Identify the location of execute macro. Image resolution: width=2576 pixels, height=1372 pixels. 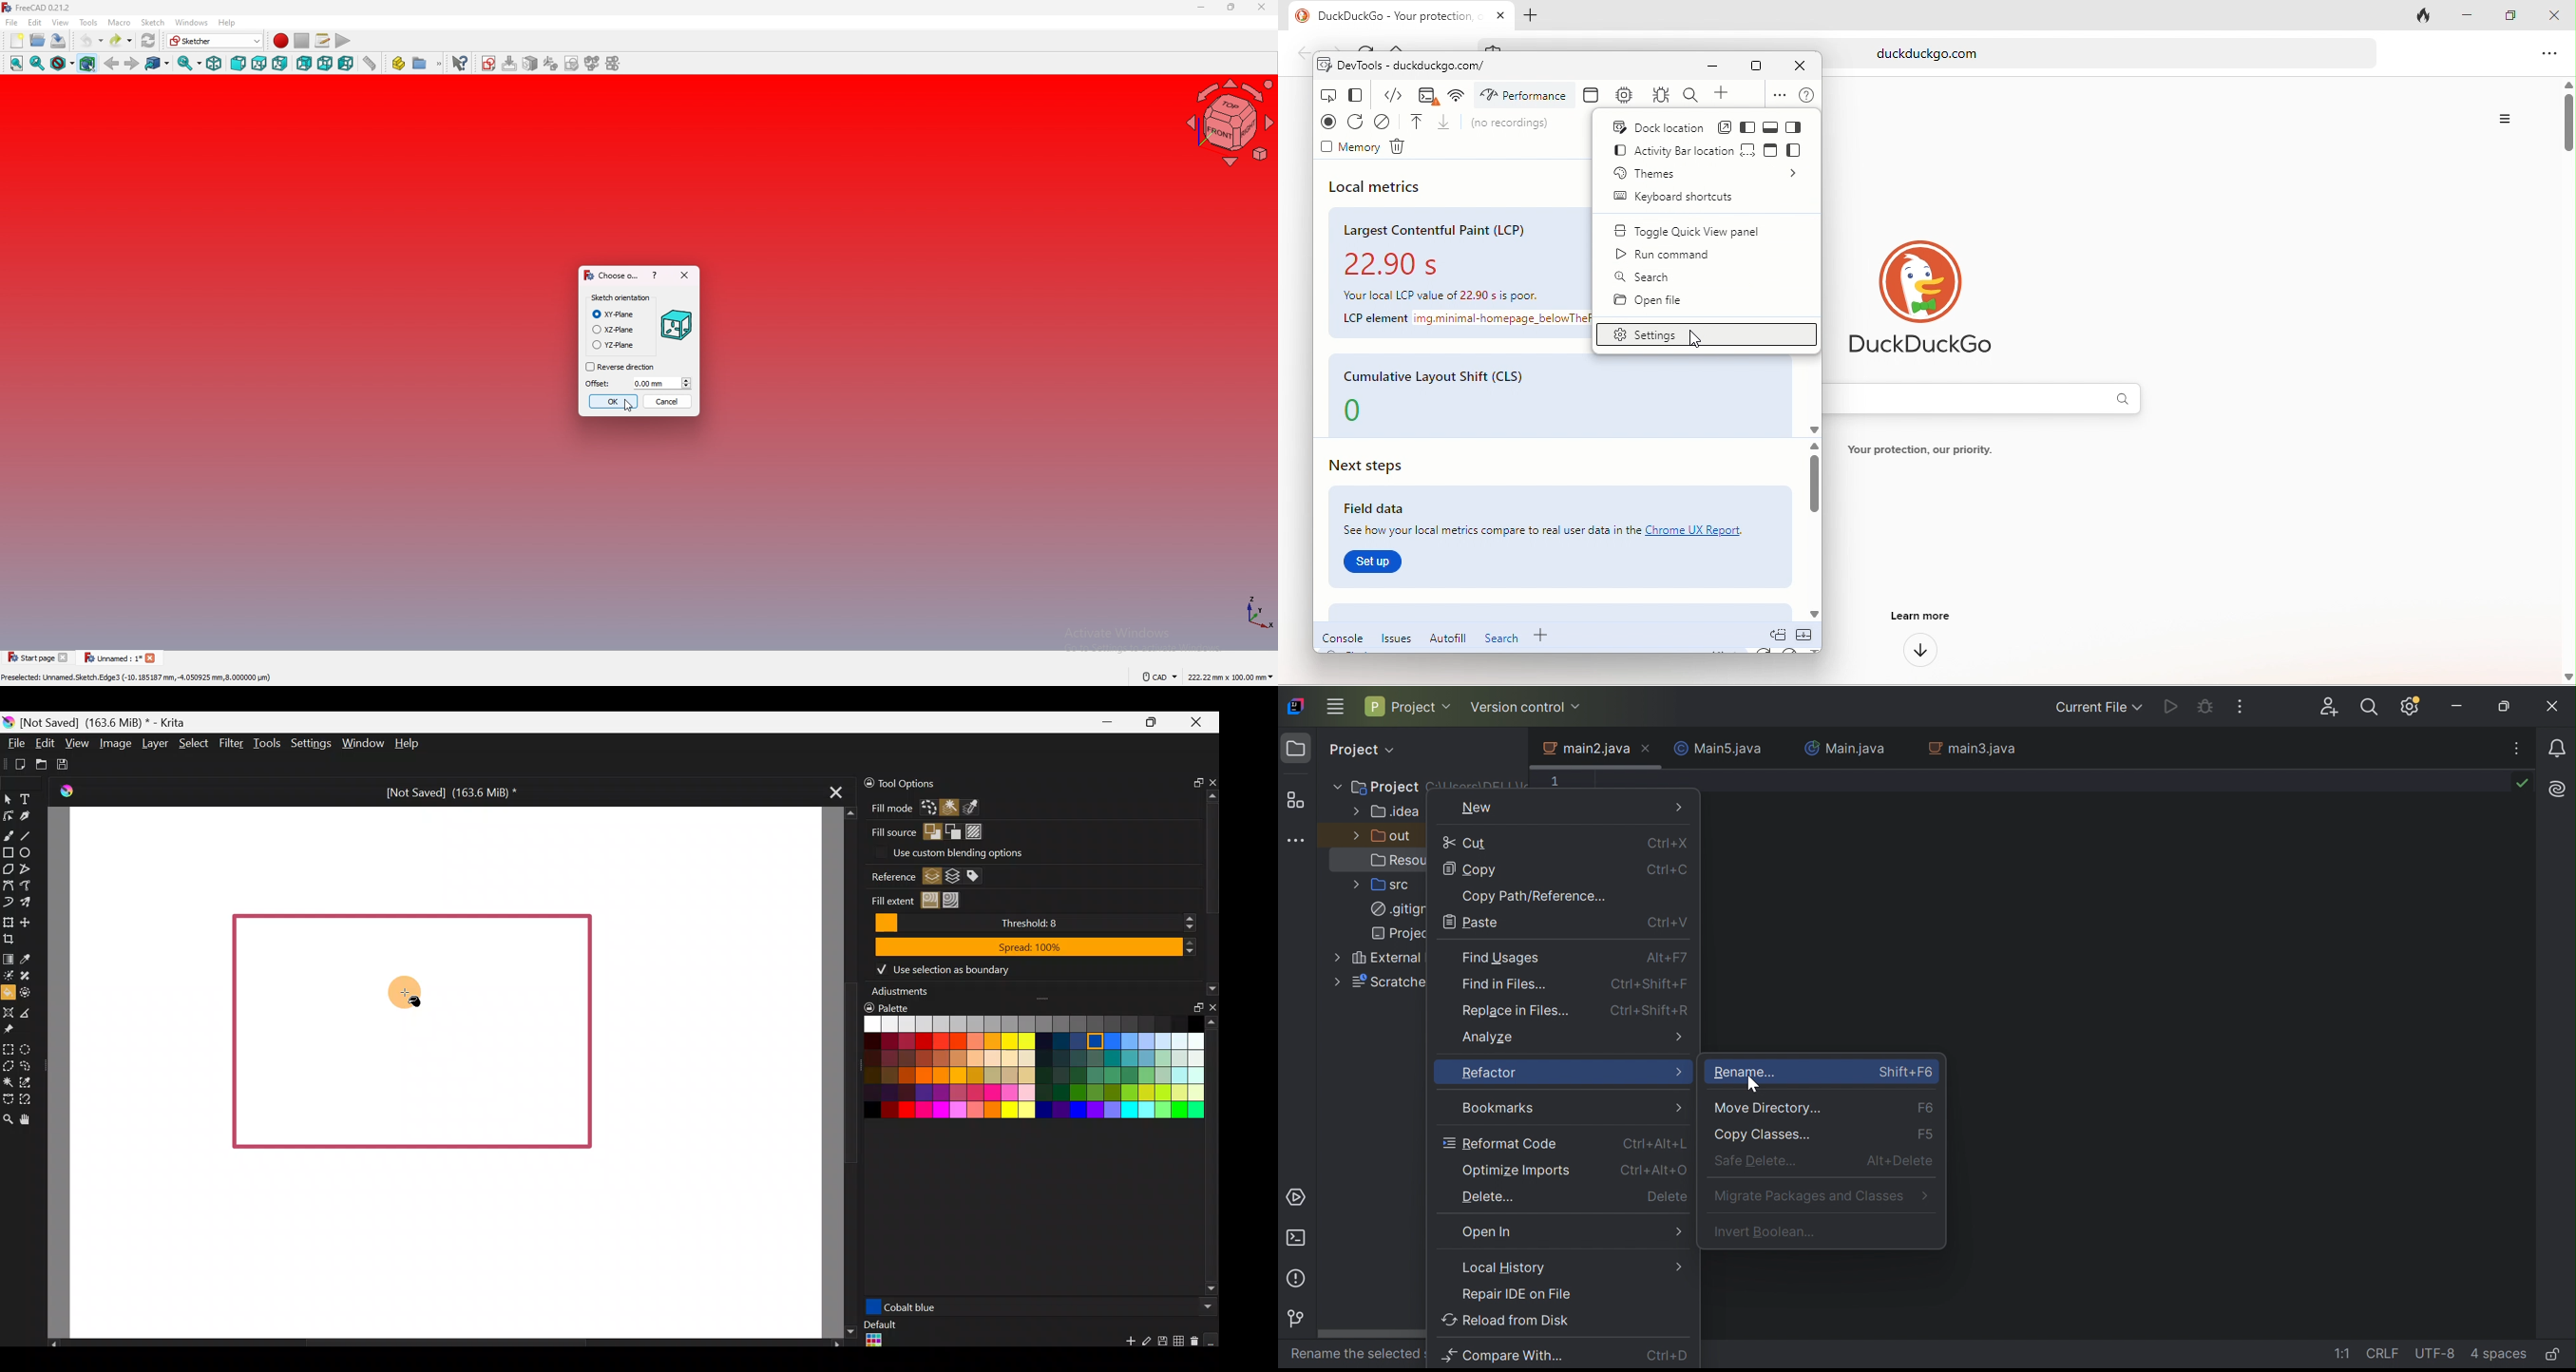
(344, 41).